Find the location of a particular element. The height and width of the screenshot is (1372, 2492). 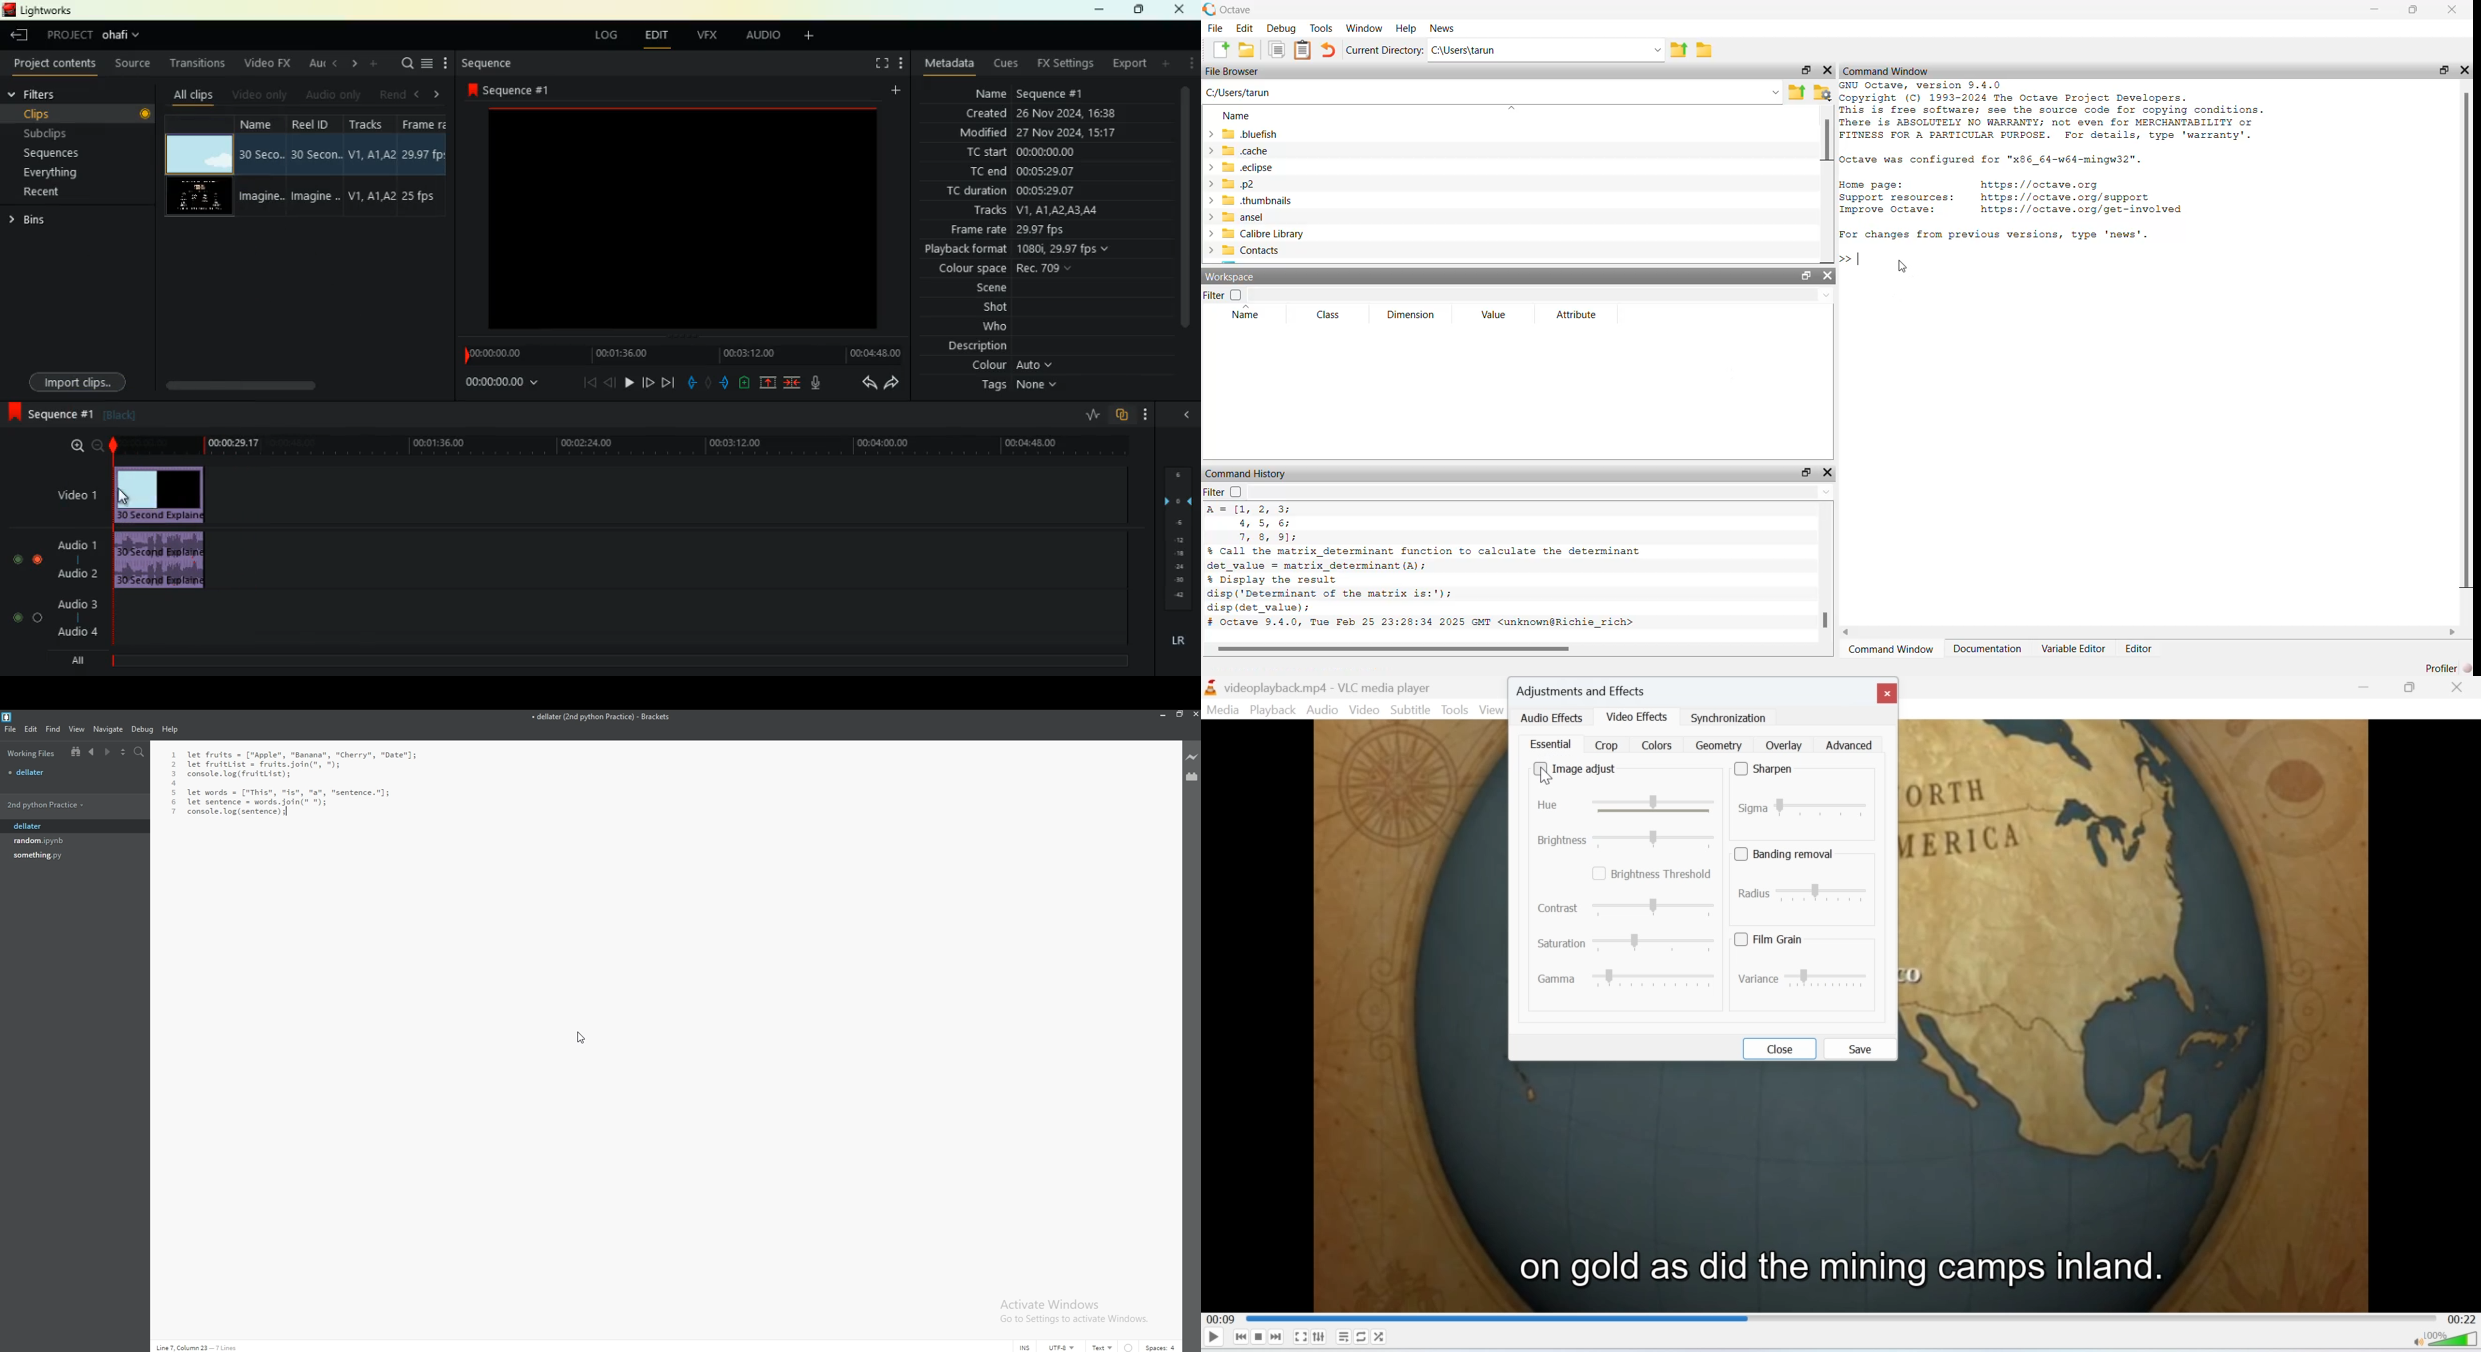

help is located at coordinates (172, 730).